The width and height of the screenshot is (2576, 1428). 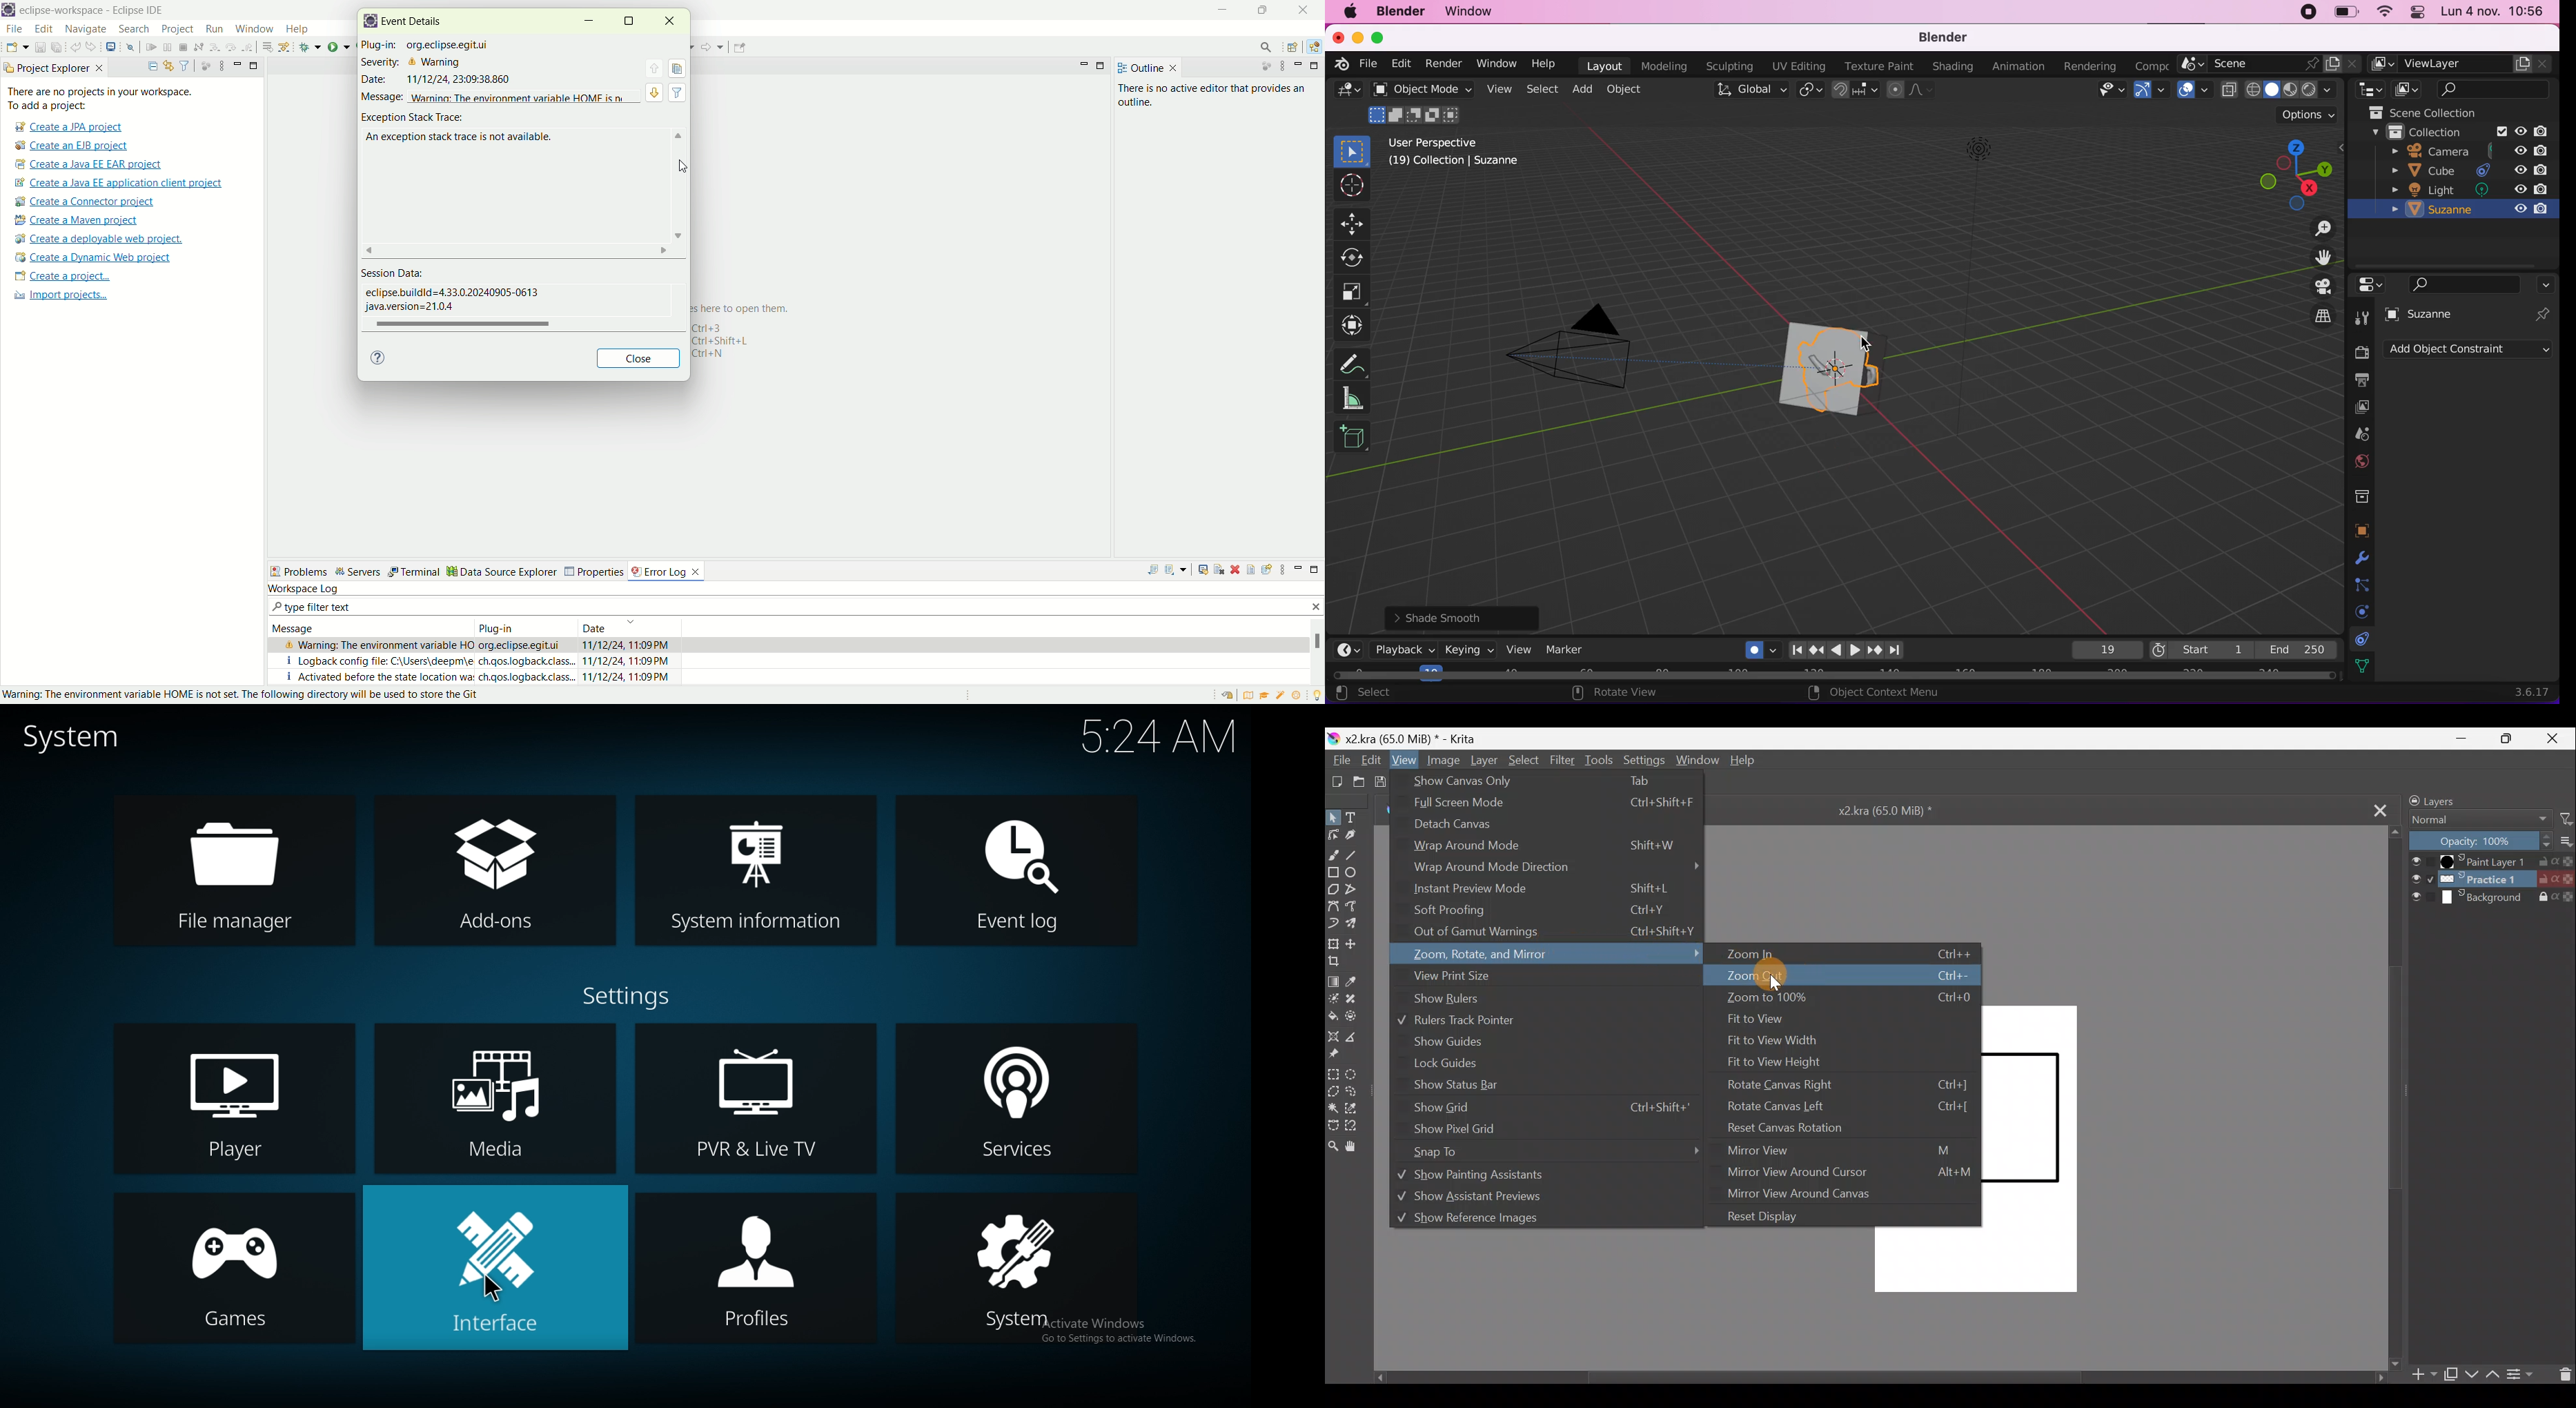 What do you see at coordinates (1792, 1040) in the screenshot?
I see `Fit to view width` at bounding box center [1792, 1040].